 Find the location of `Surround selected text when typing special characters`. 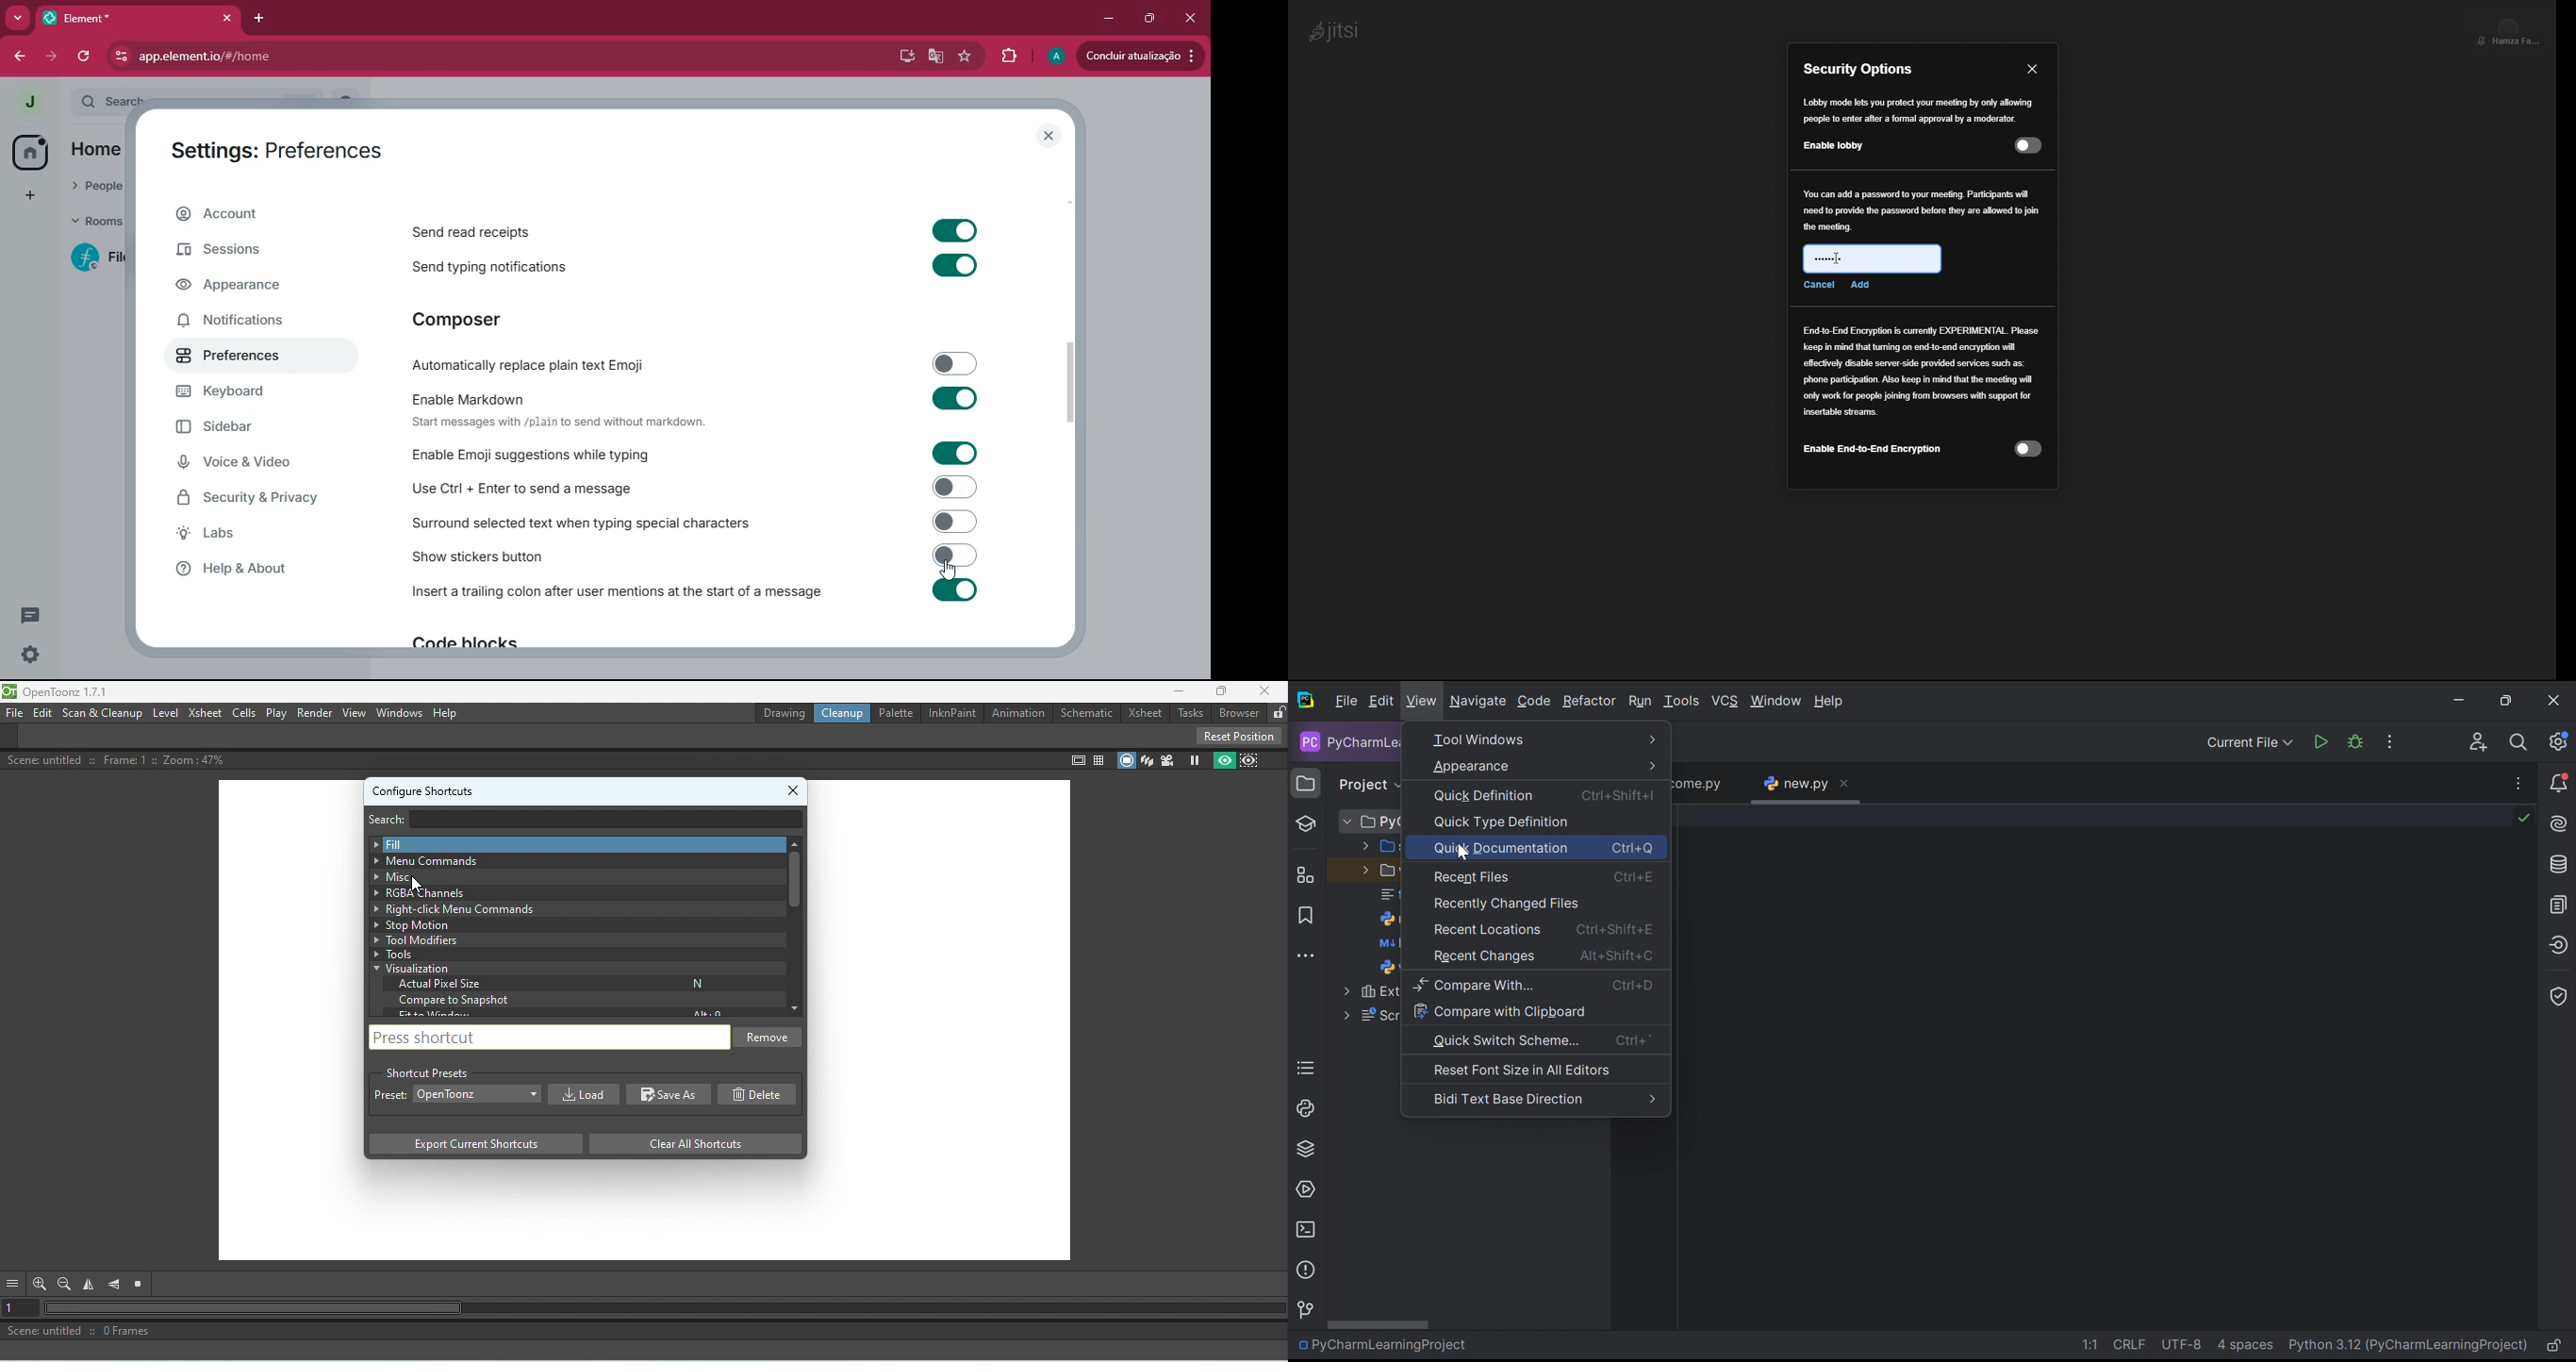

Surround selected text when typing special characters is located at coordinates (693, 522).